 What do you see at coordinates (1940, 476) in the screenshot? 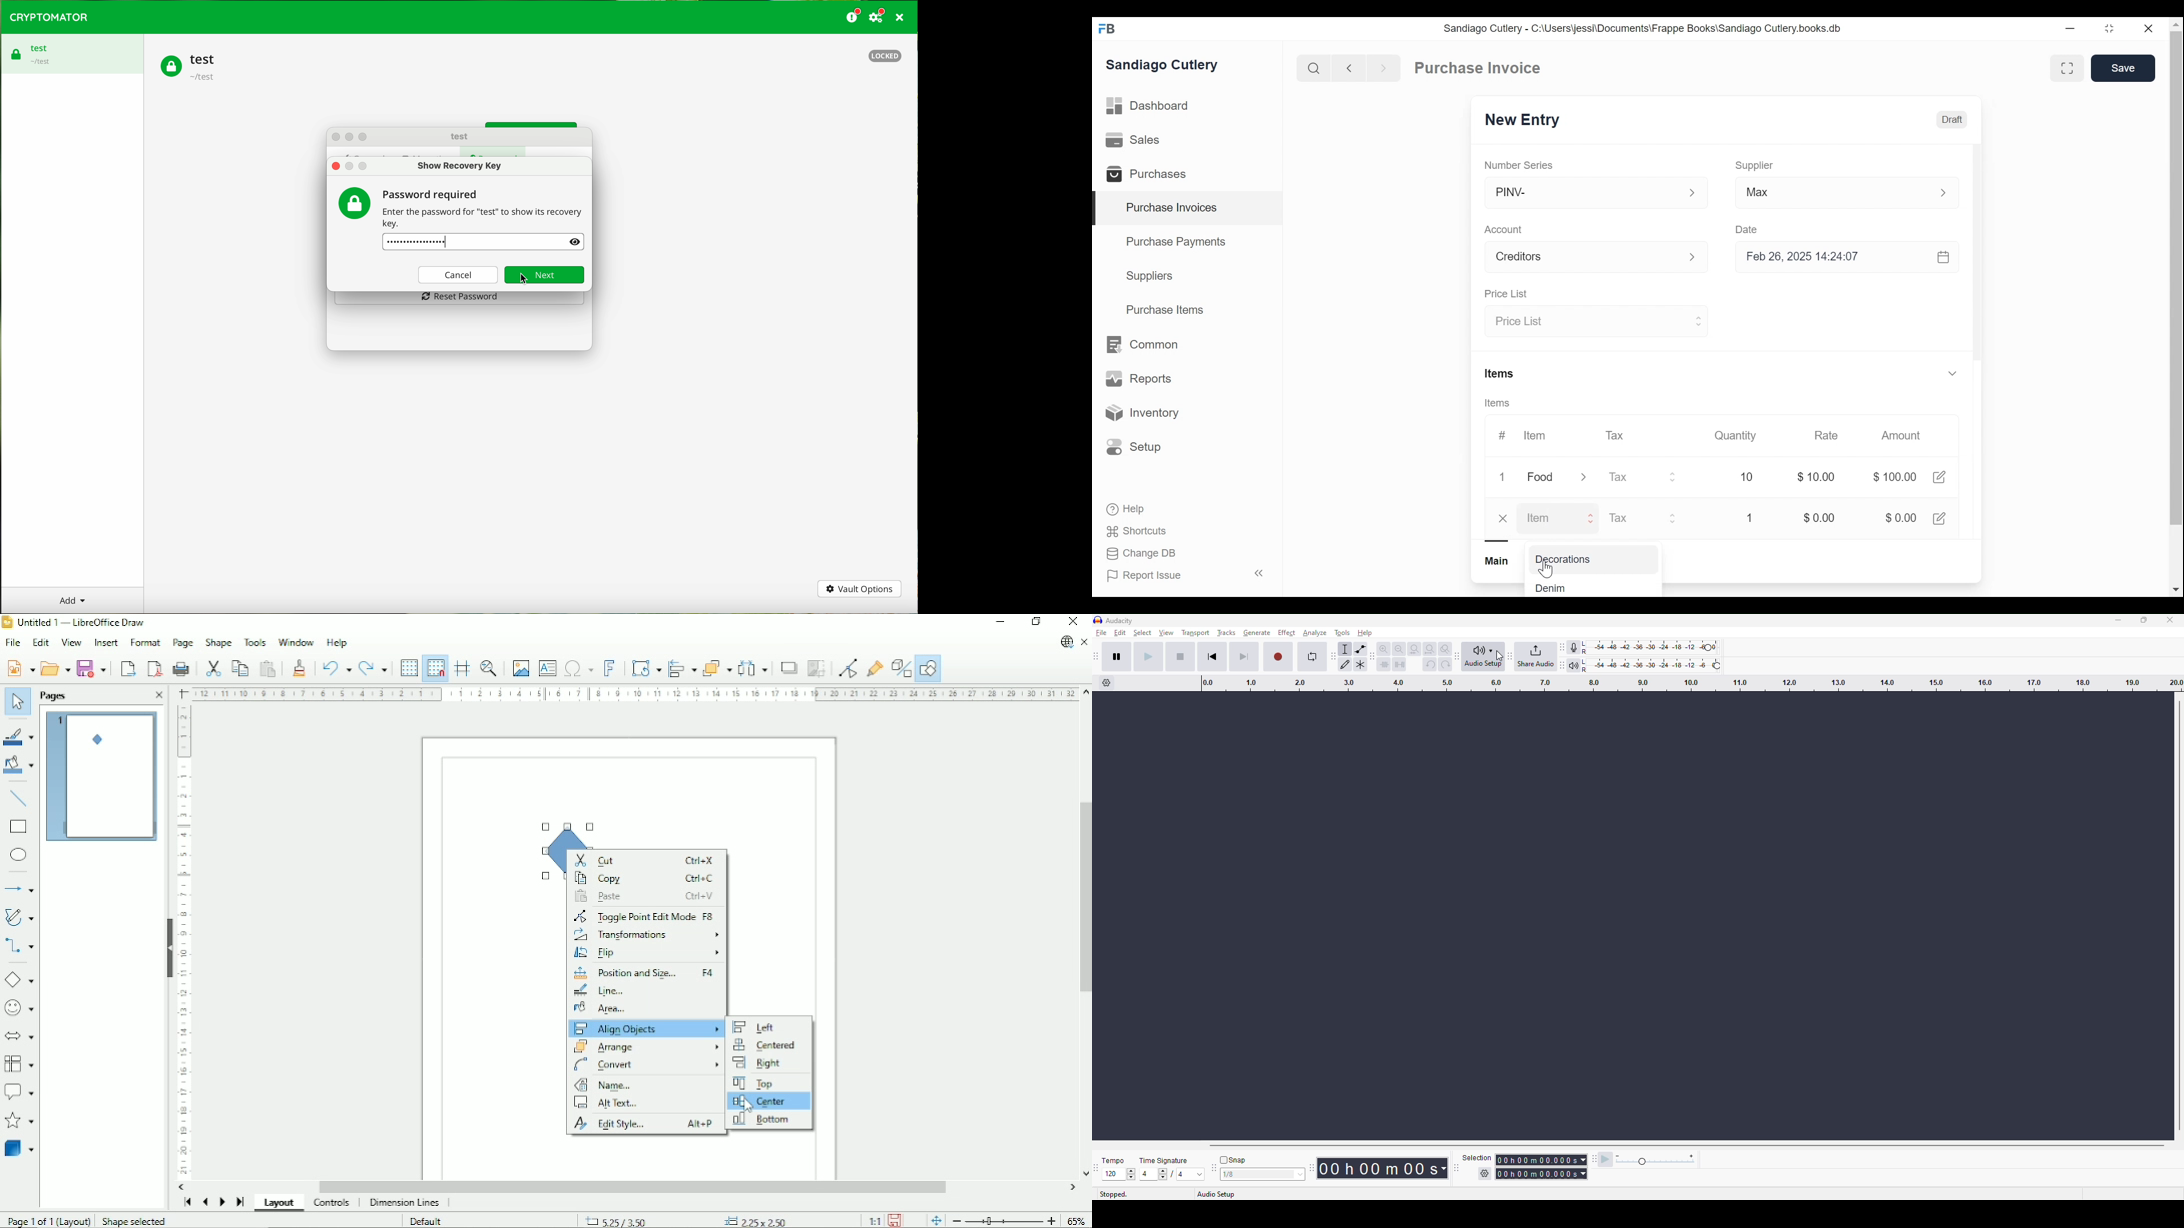
I see `Edit` at bounding box center [1940, 476].